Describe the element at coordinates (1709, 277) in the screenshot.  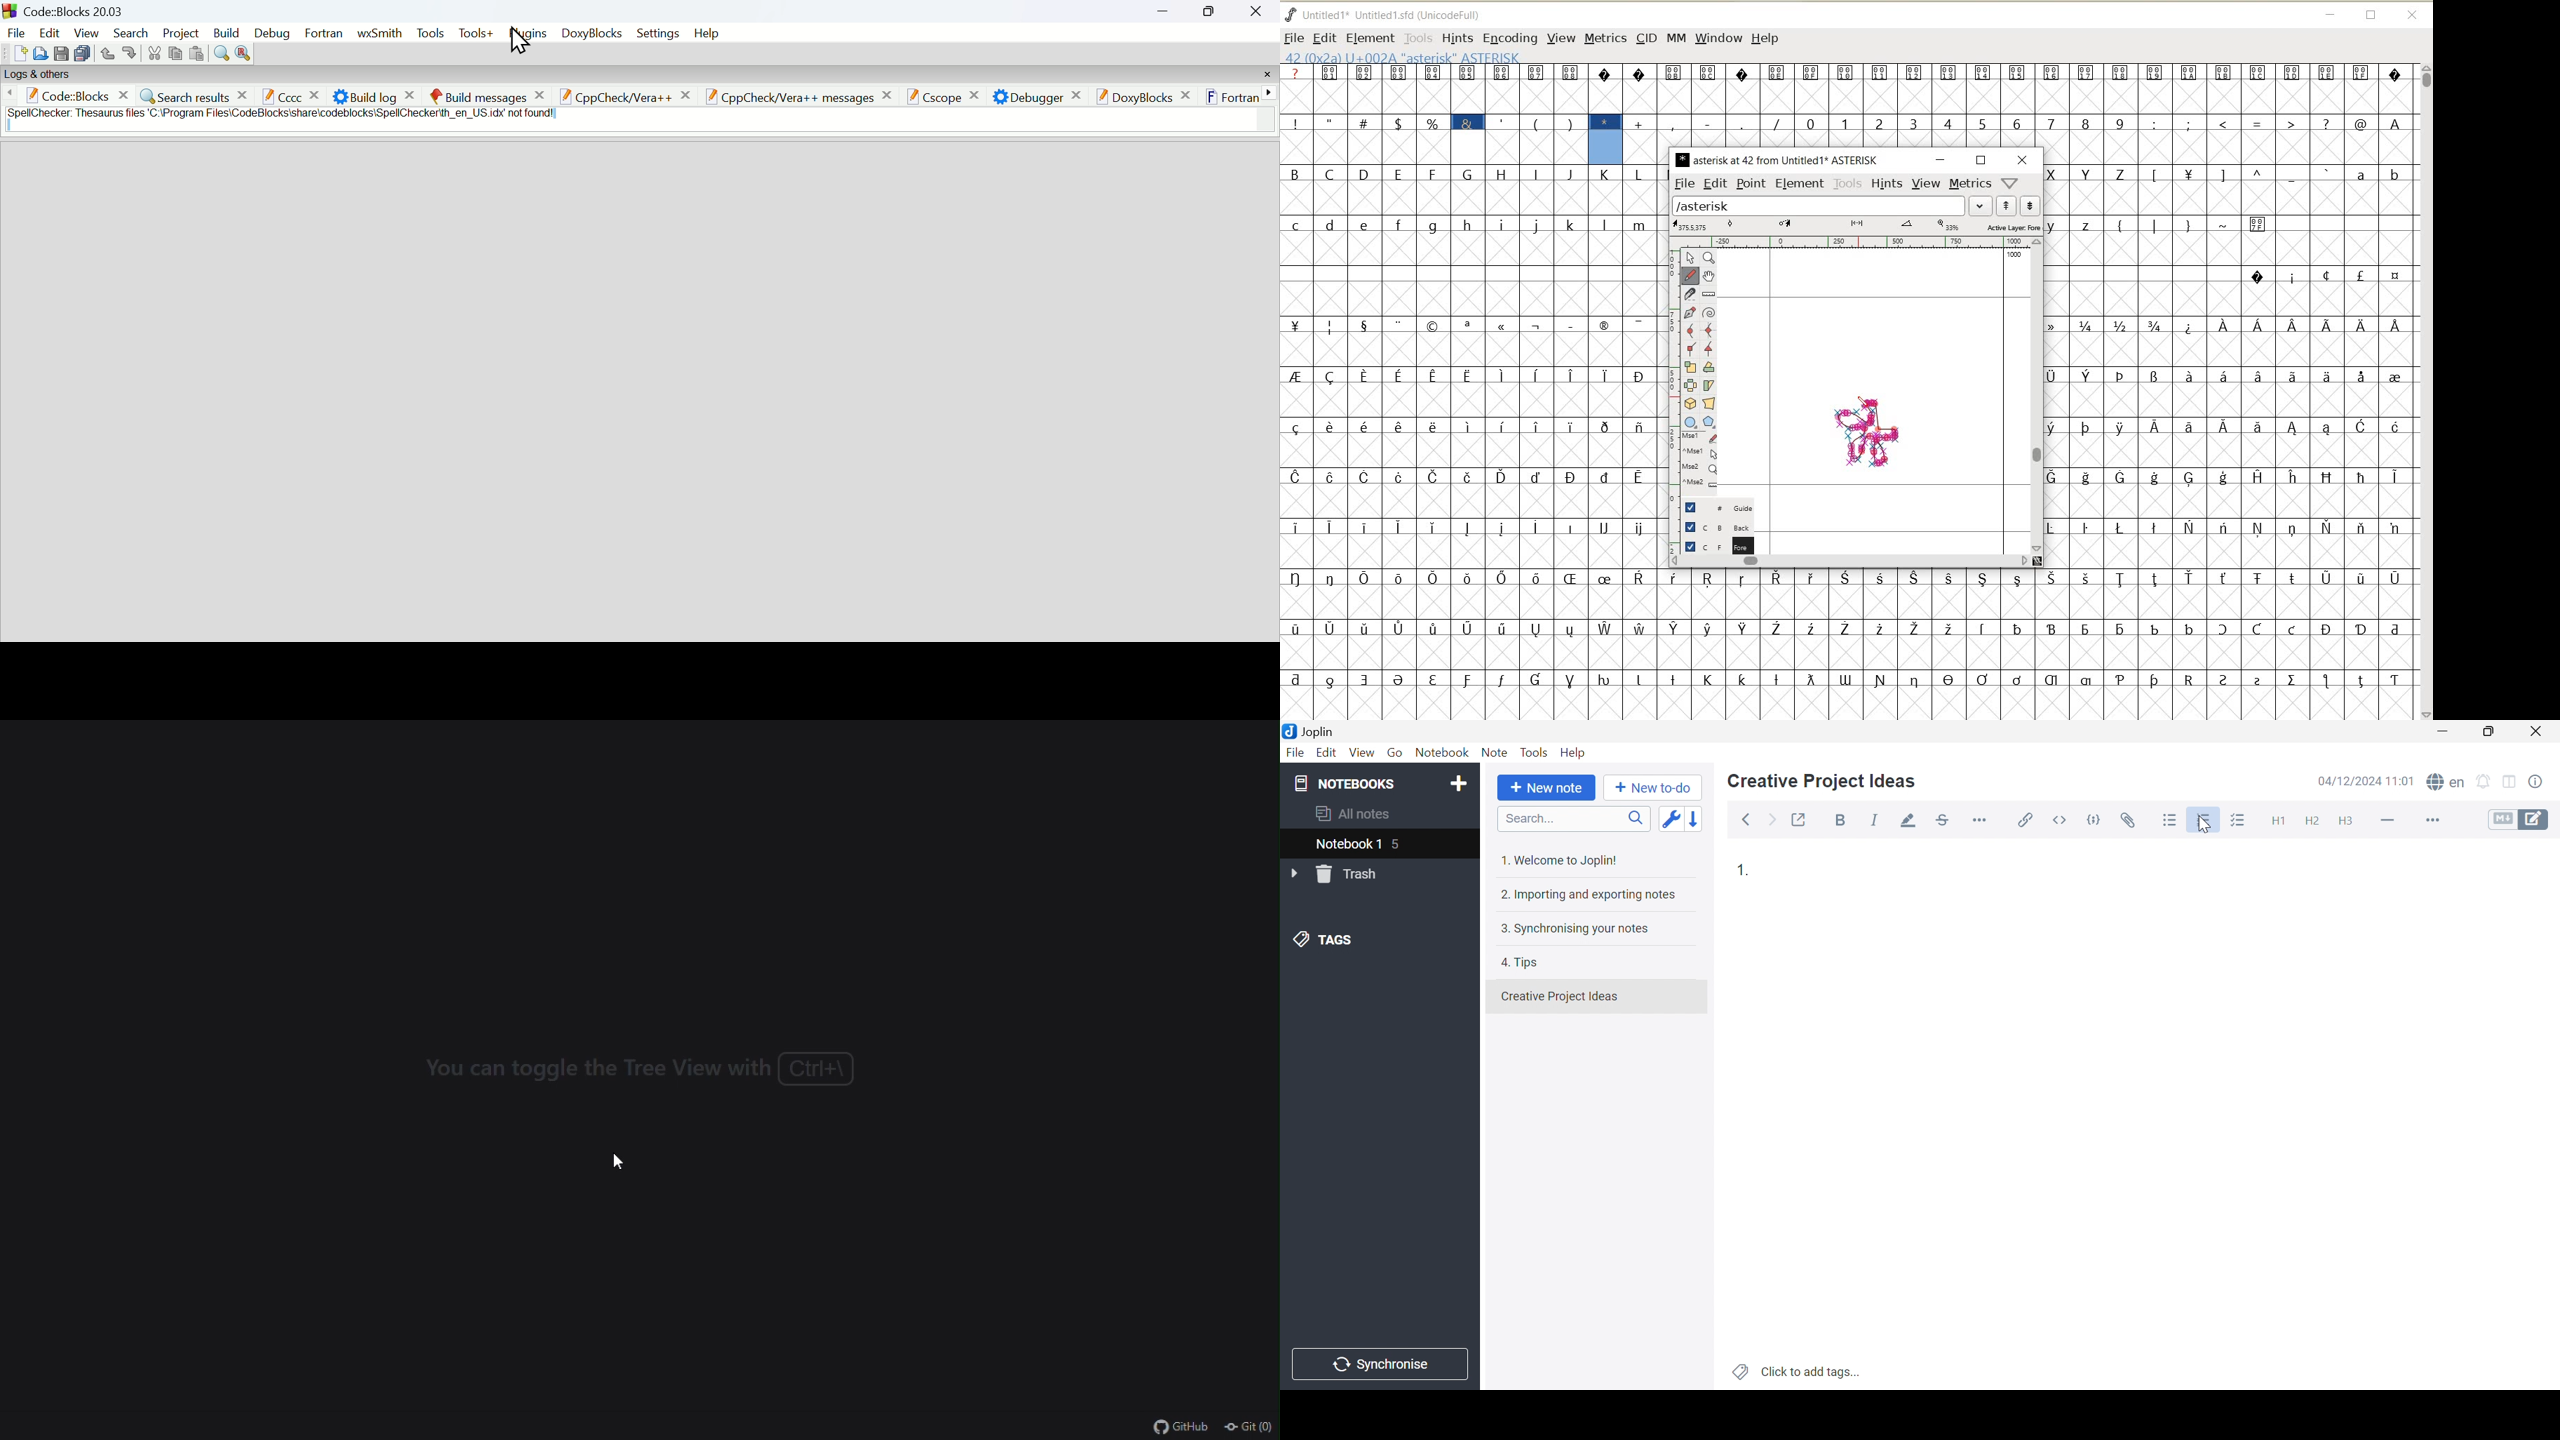
I see `scroll by hand` at that location.